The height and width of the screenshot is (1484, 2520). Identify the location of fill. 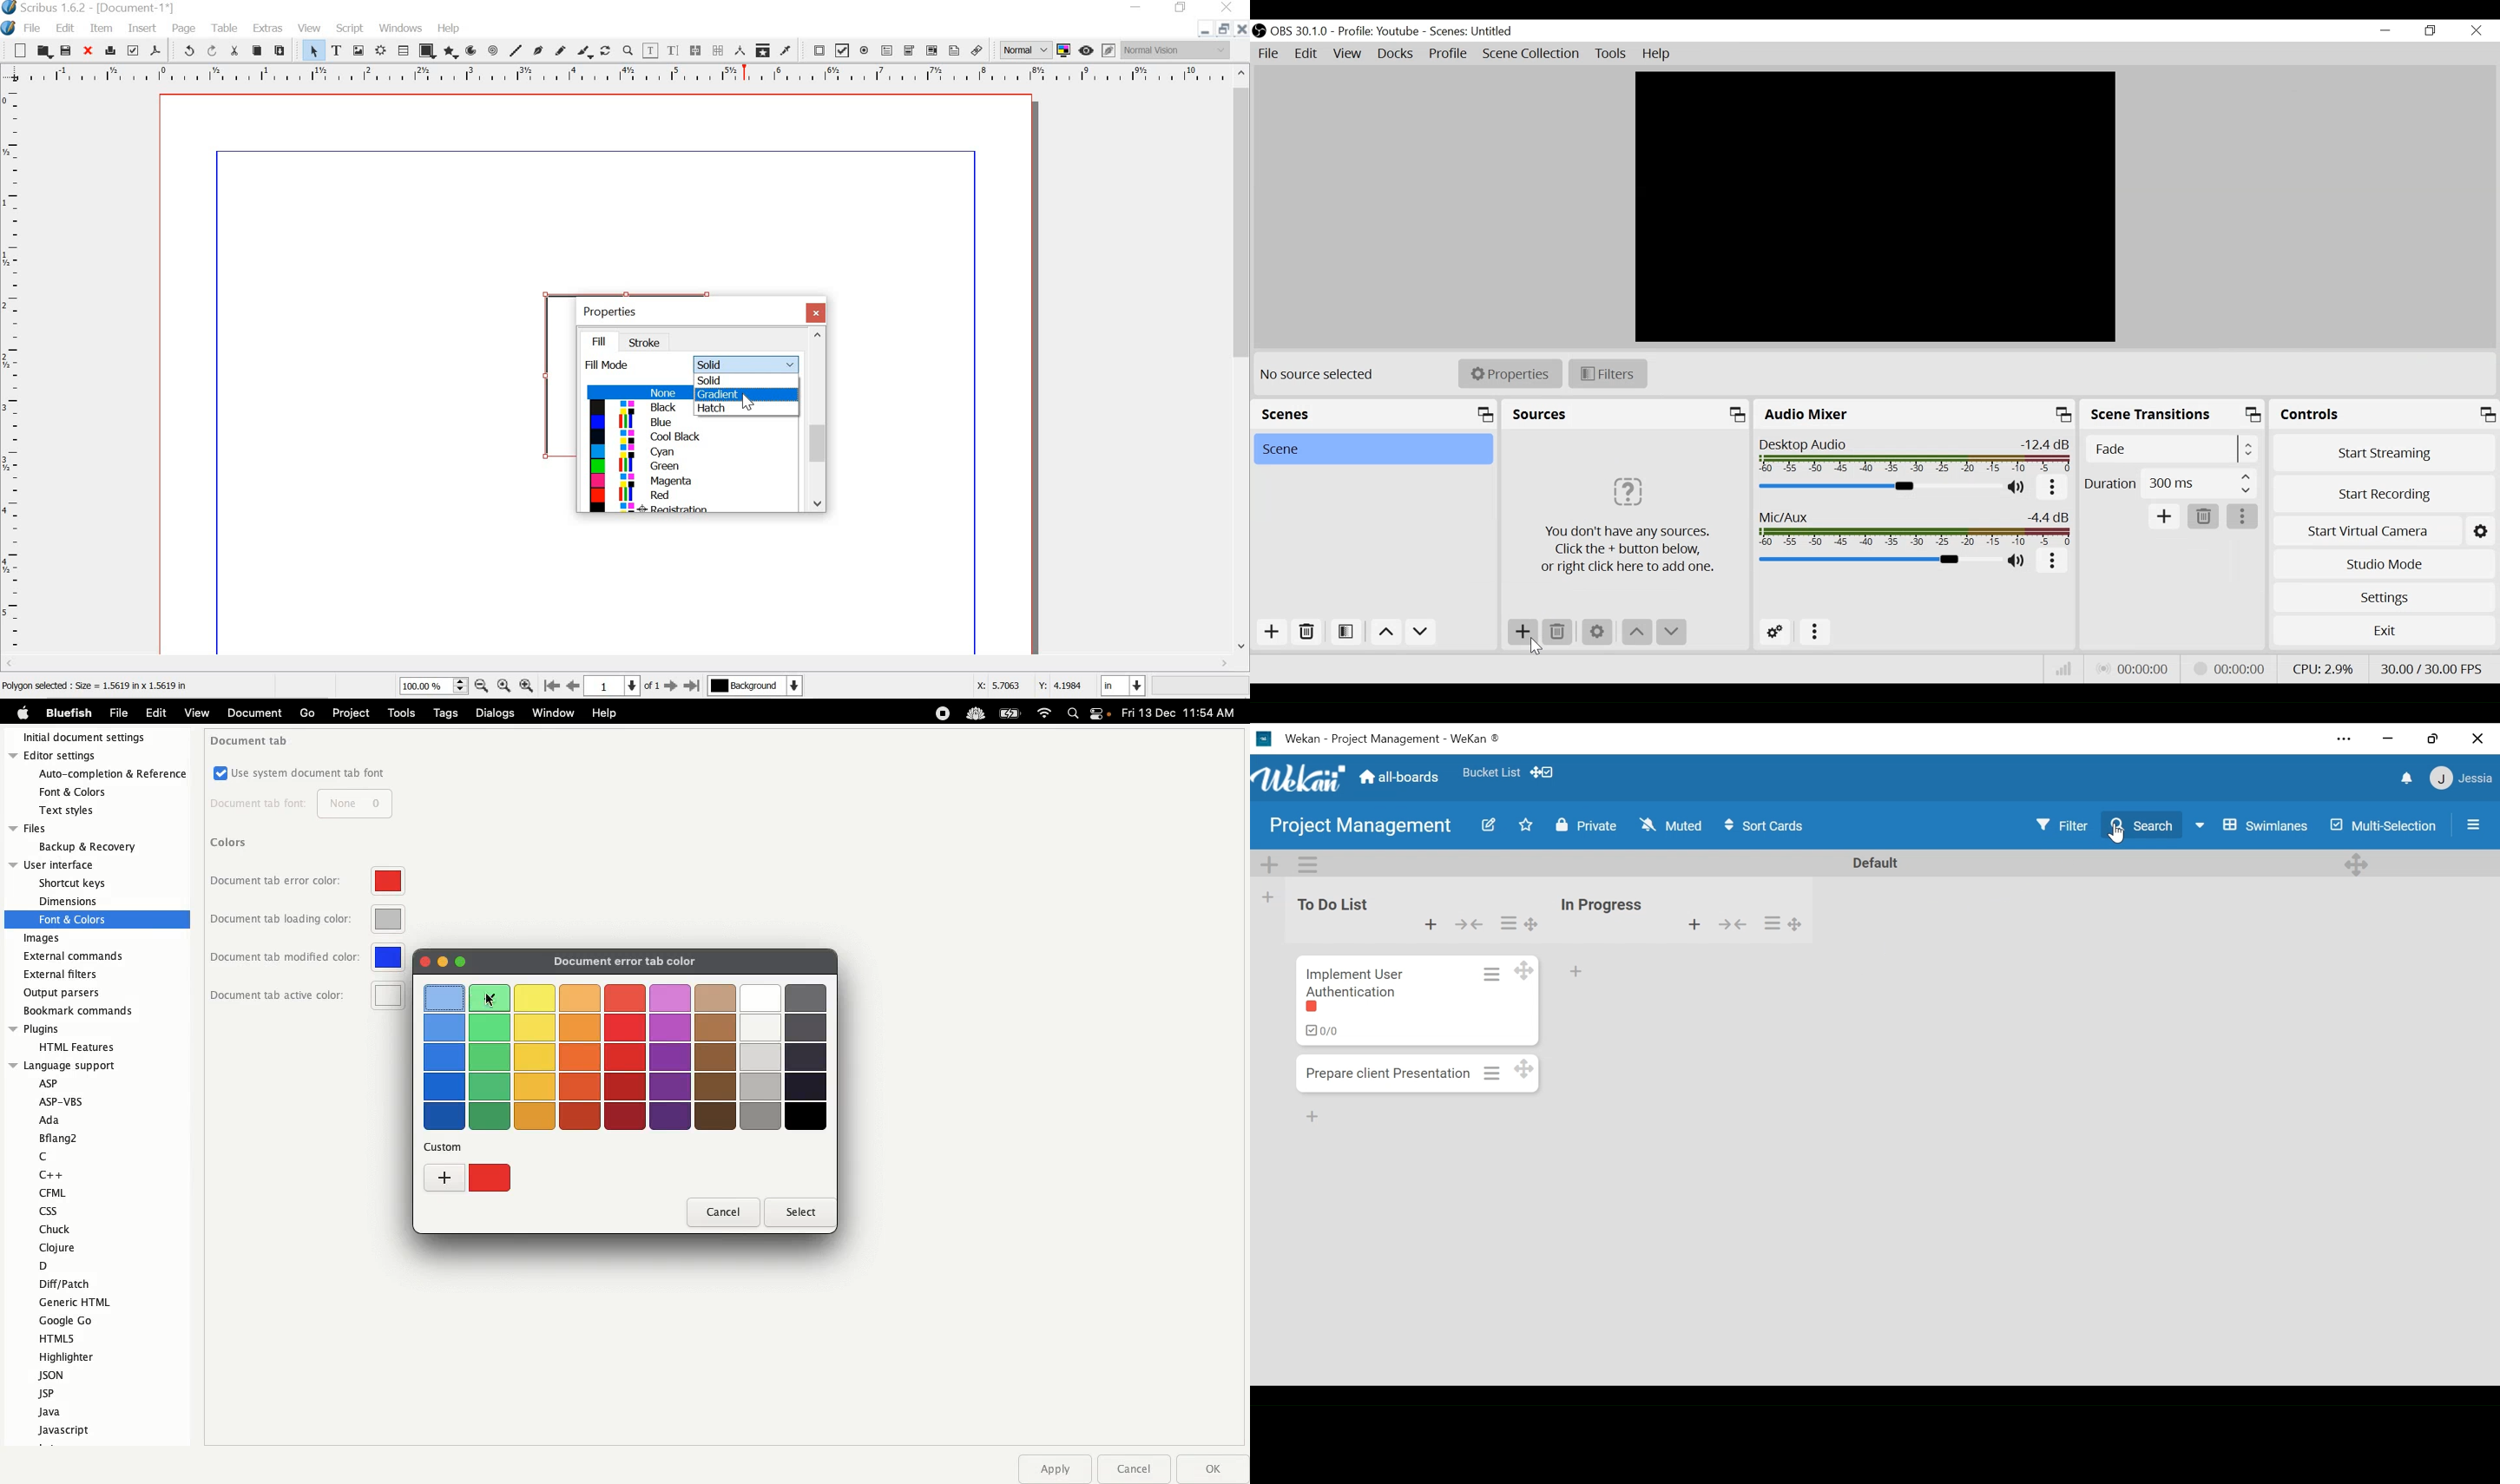
(605, 340).